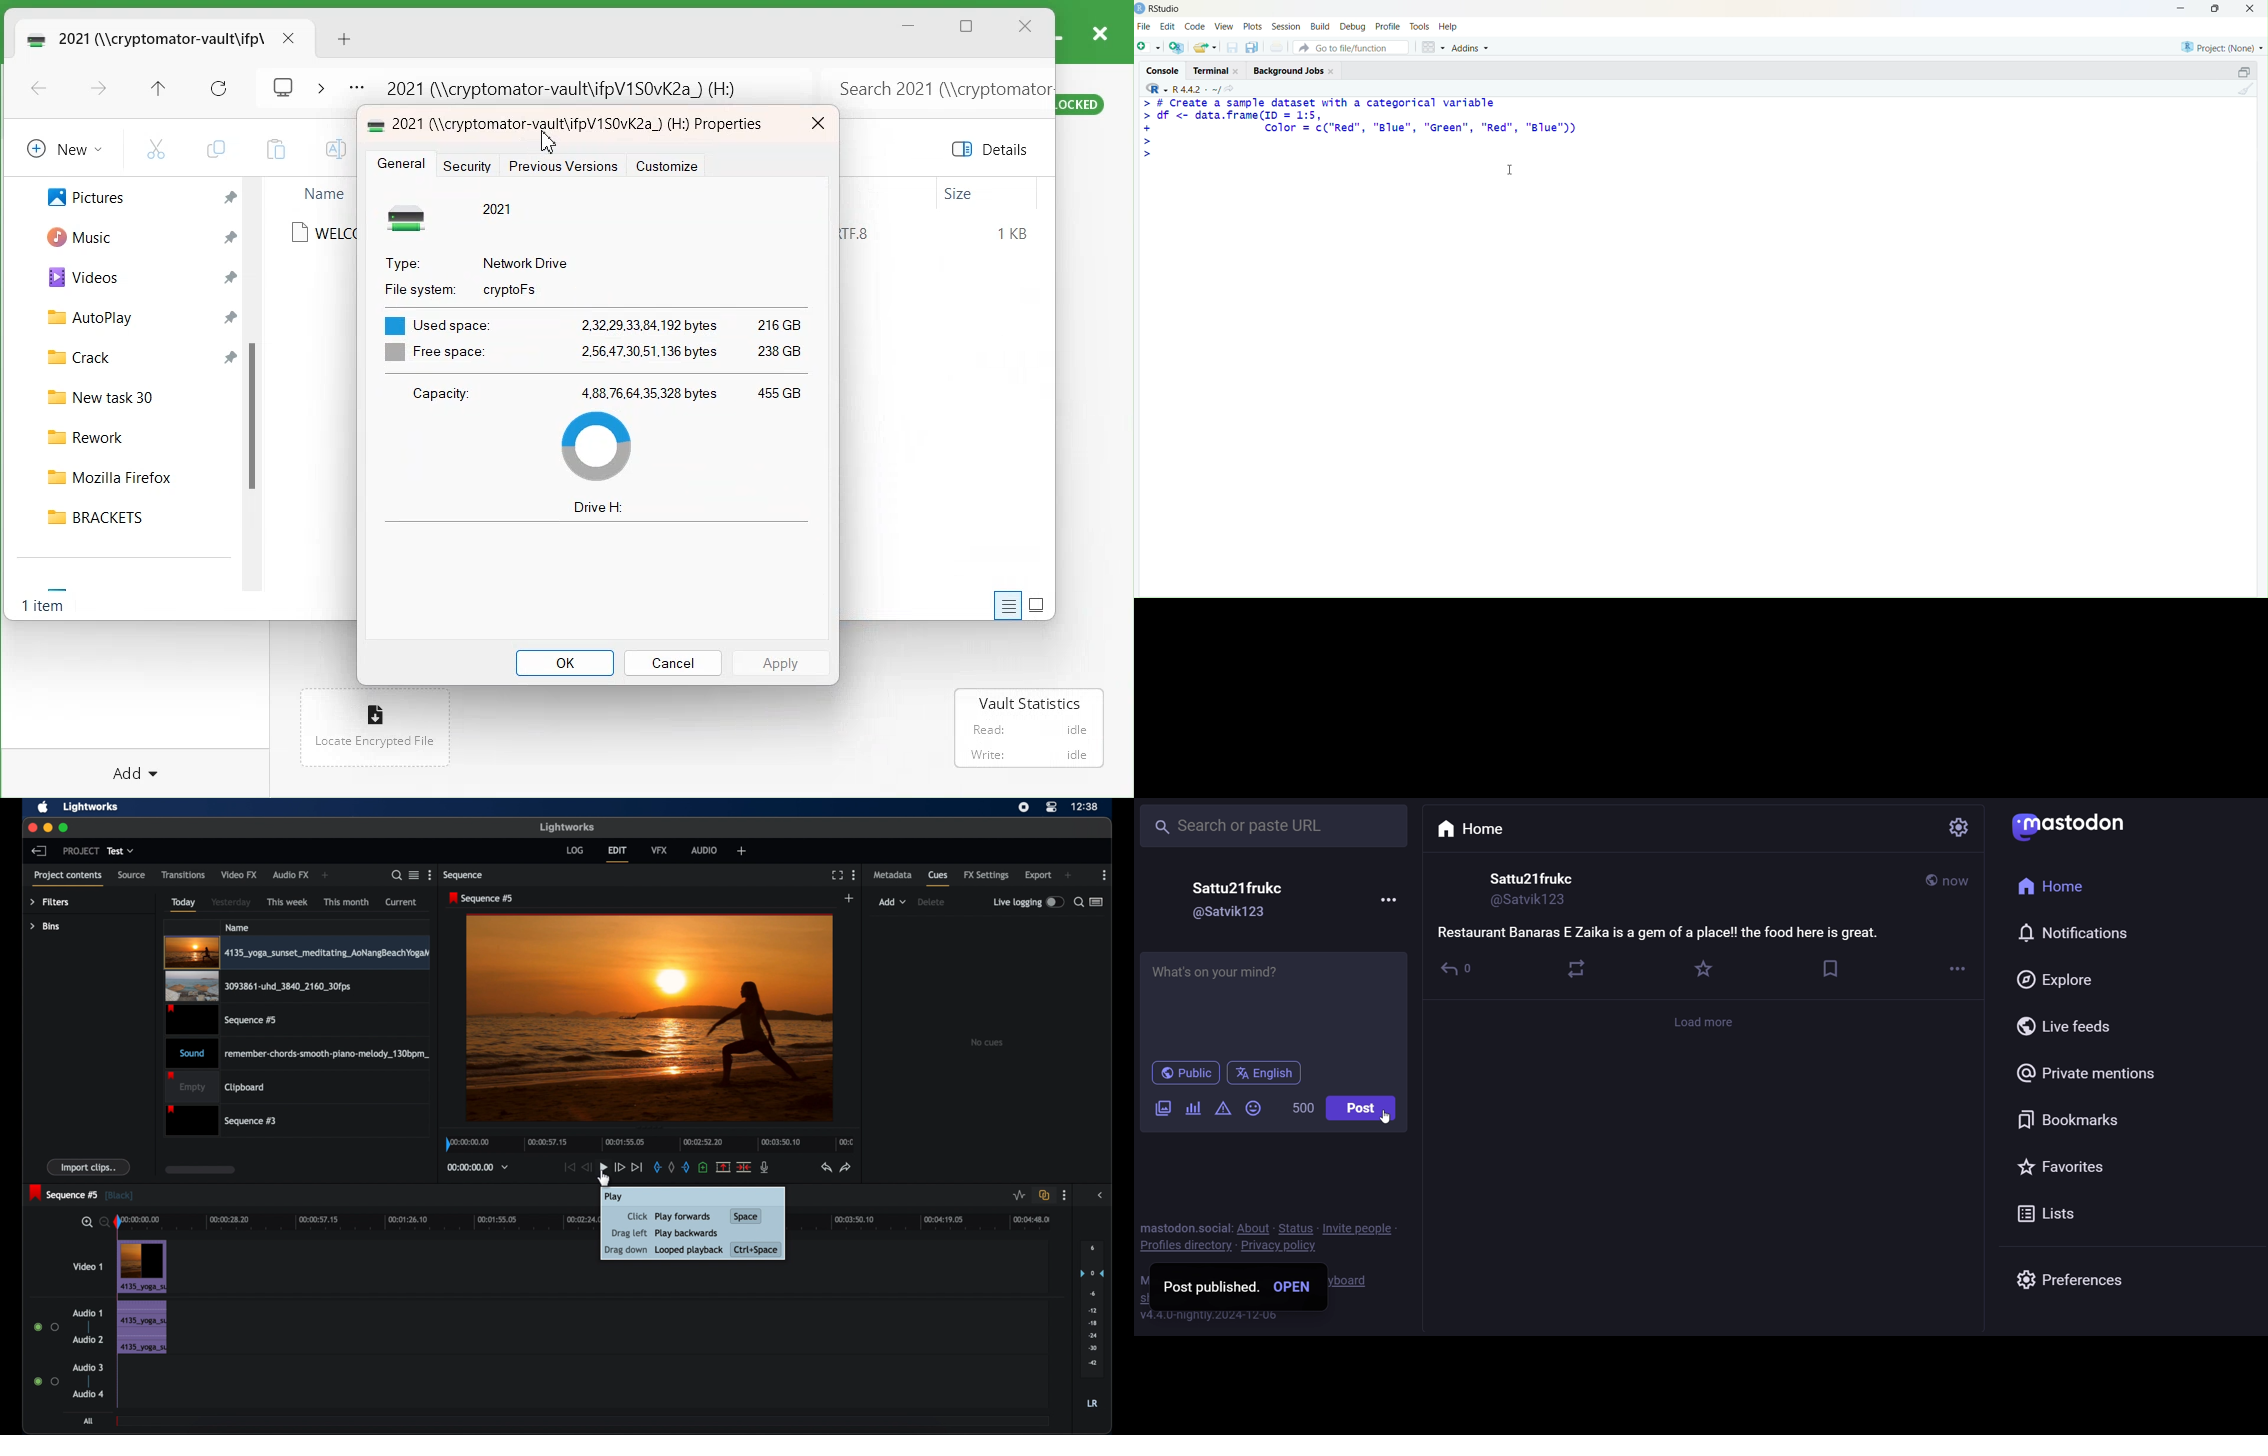  I want to click on sequence, so click(82, 1193).